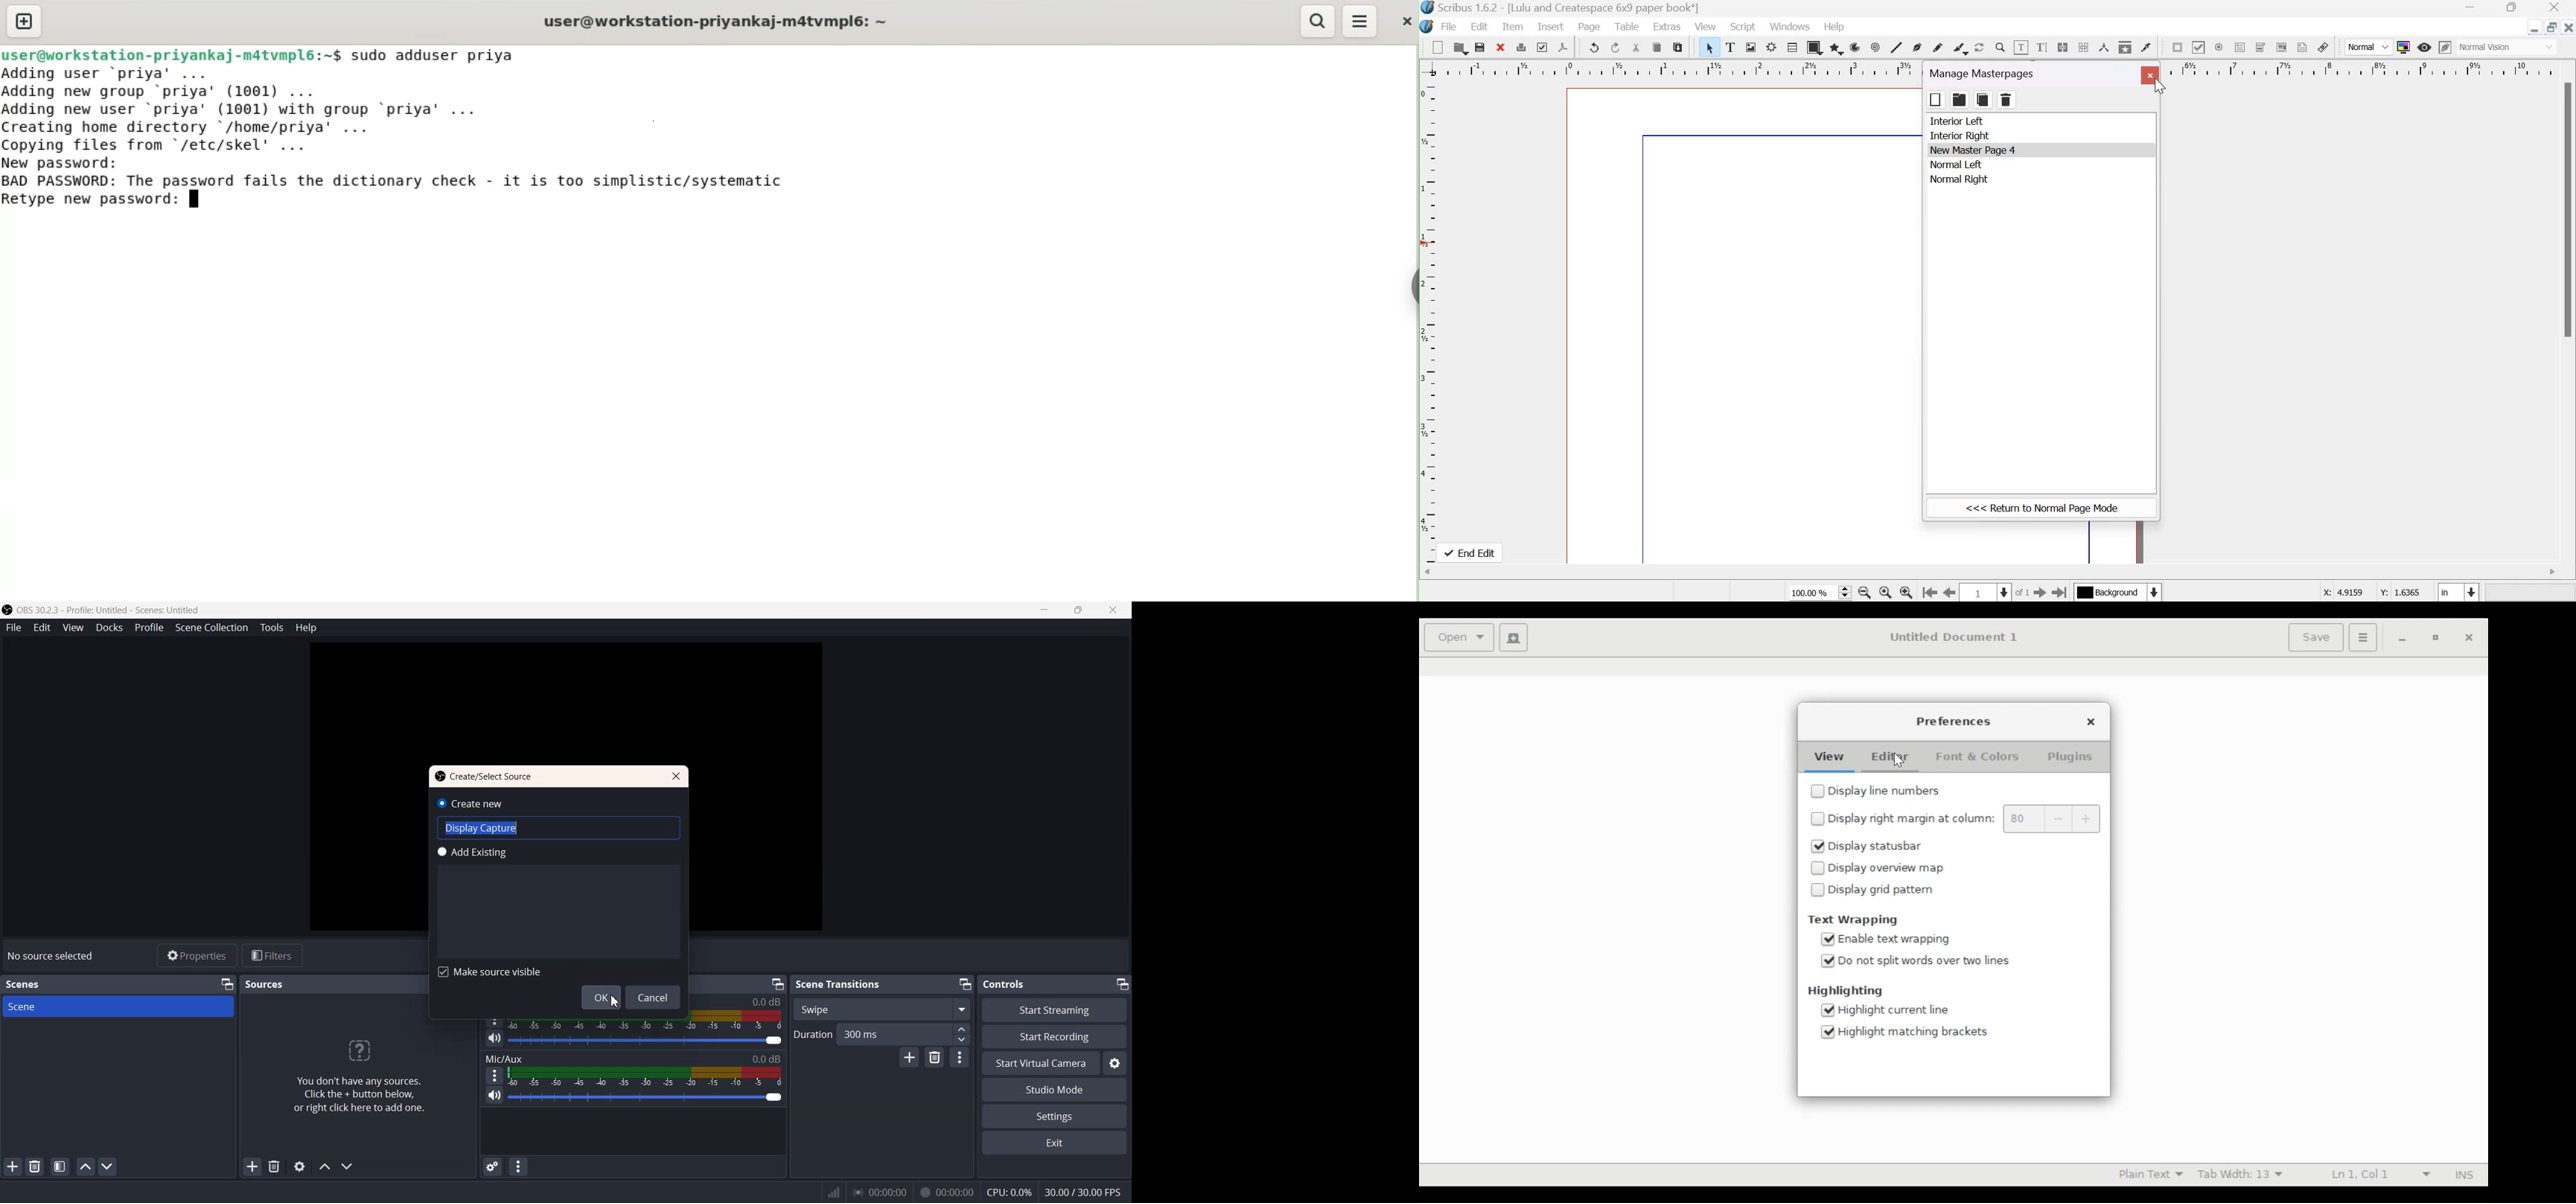 The width and height of the screenshot is (2576, 1204). What do you see at coordinates (1082, 1192) in the screenshot?
I see `30.00/30.000 FPS` at bounding box center [1082, 1192].